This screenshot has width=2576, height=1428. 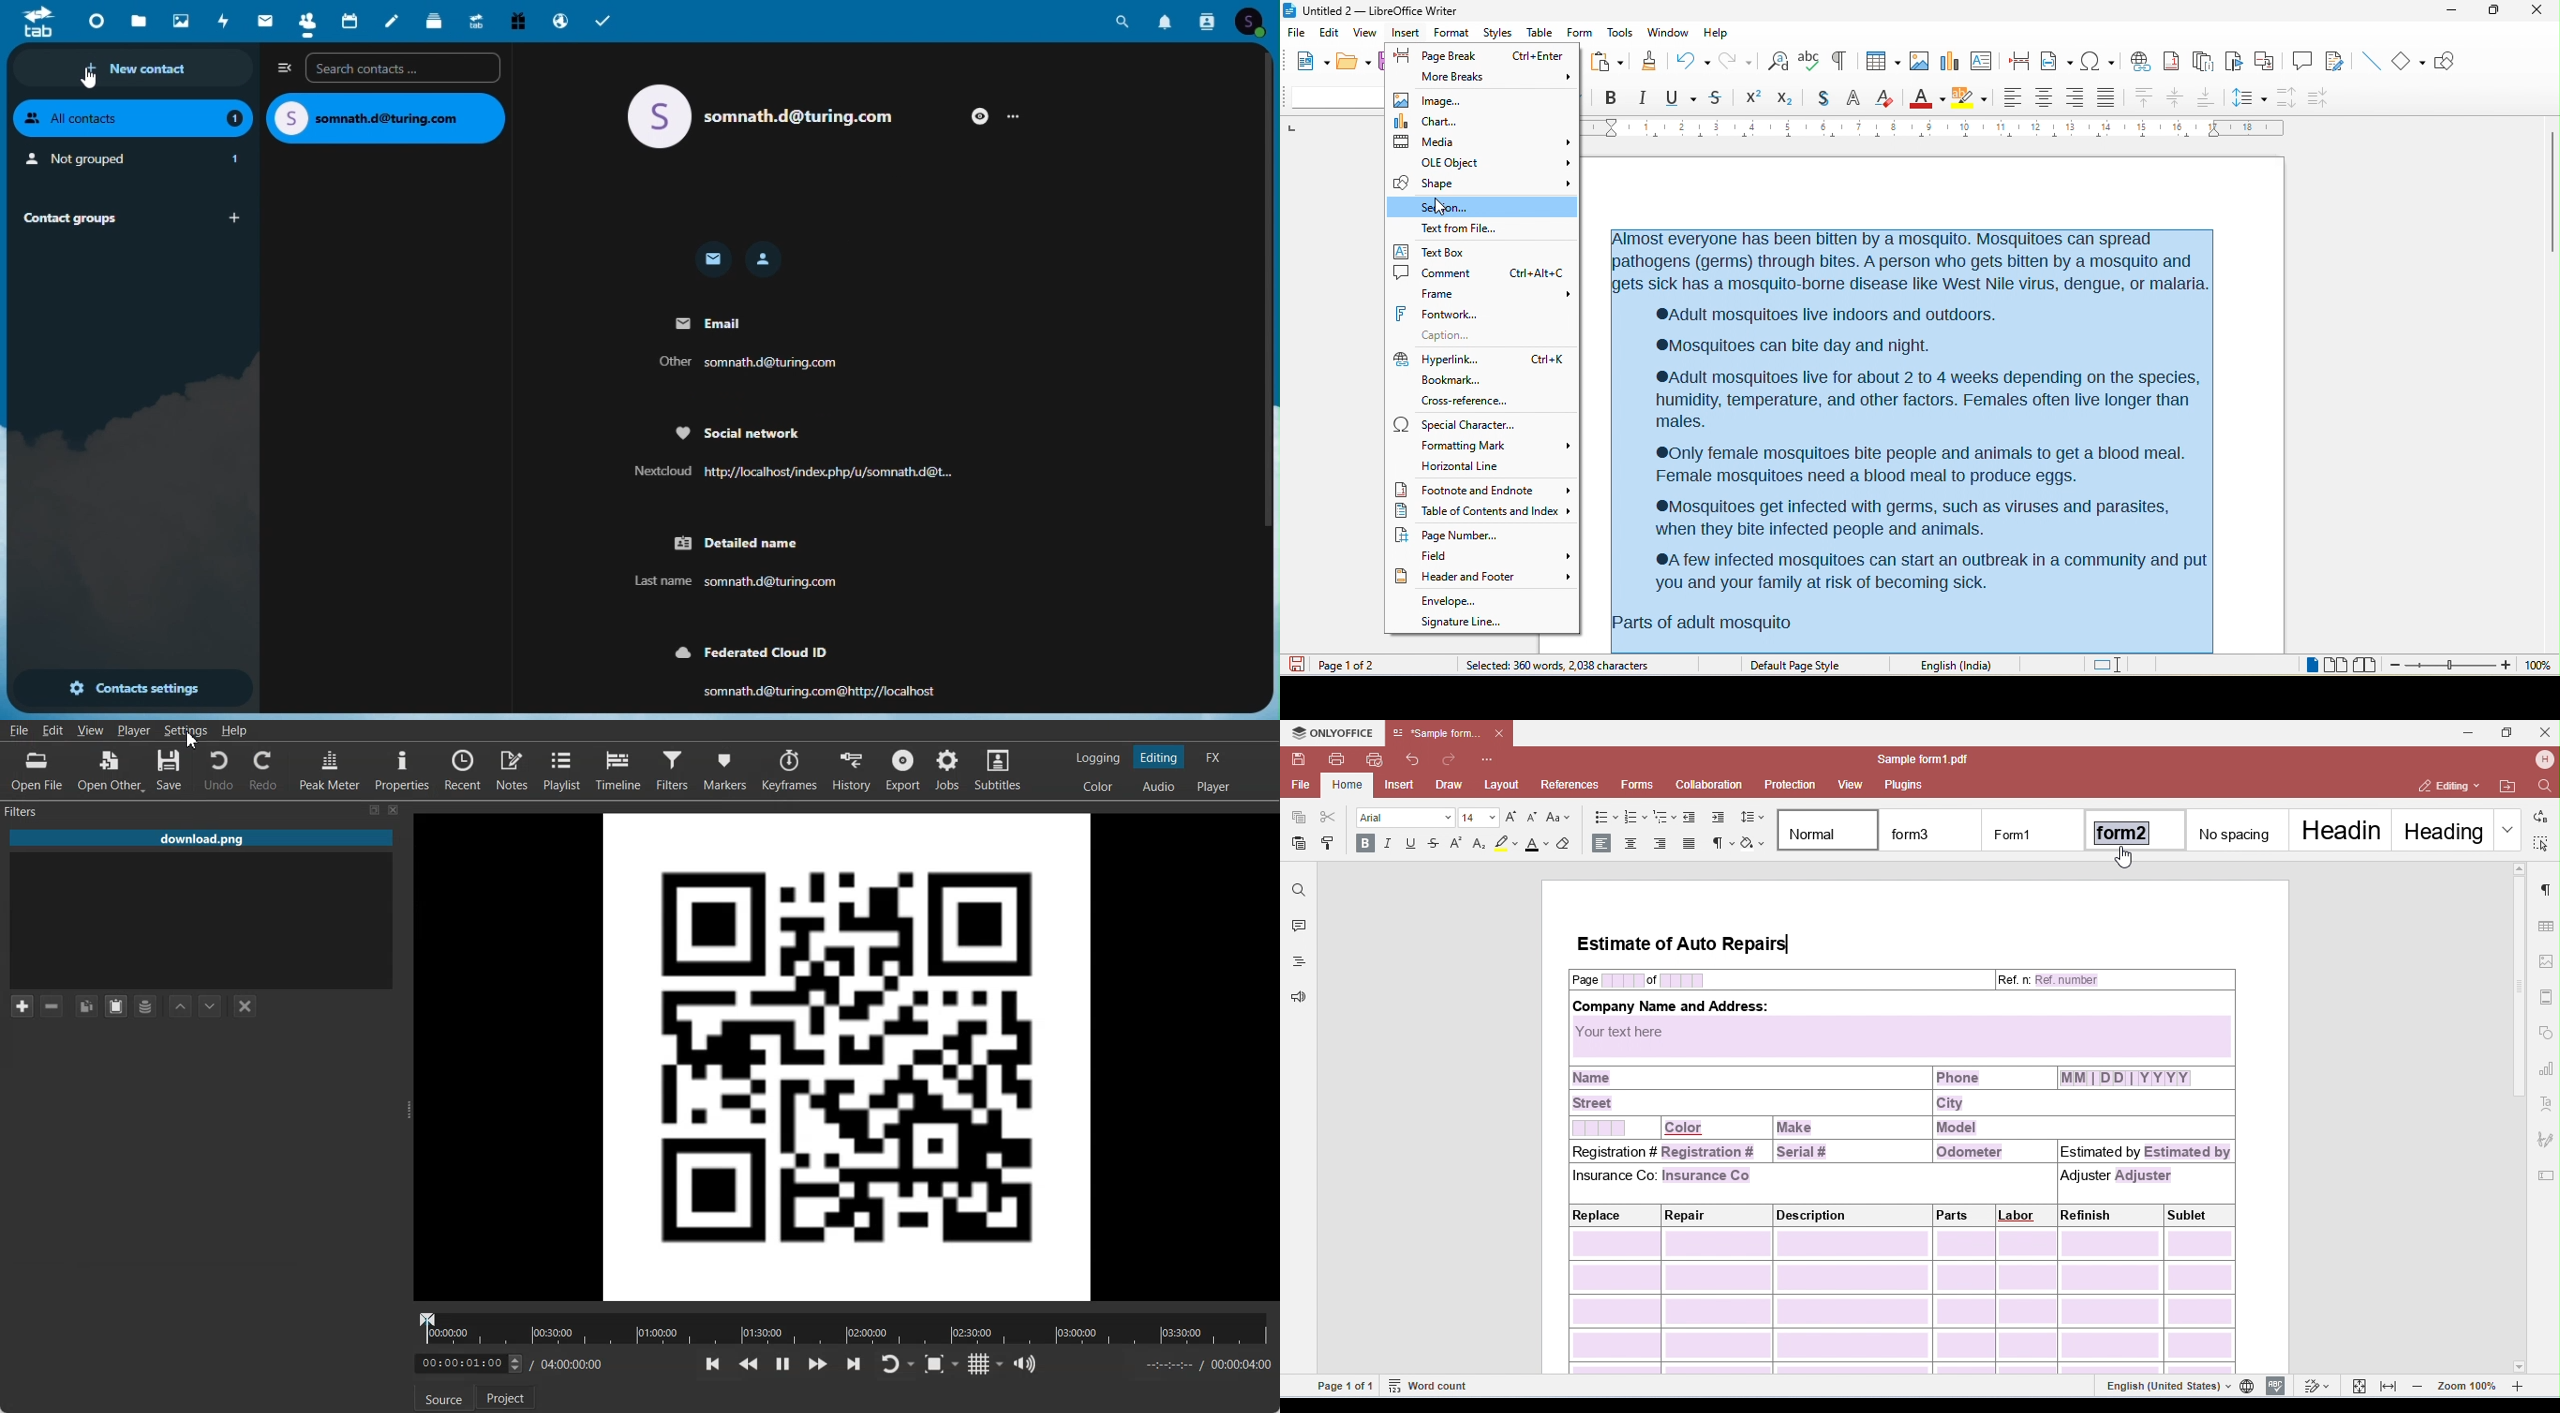 I want to click on frame, so click(x=1482, y=293).